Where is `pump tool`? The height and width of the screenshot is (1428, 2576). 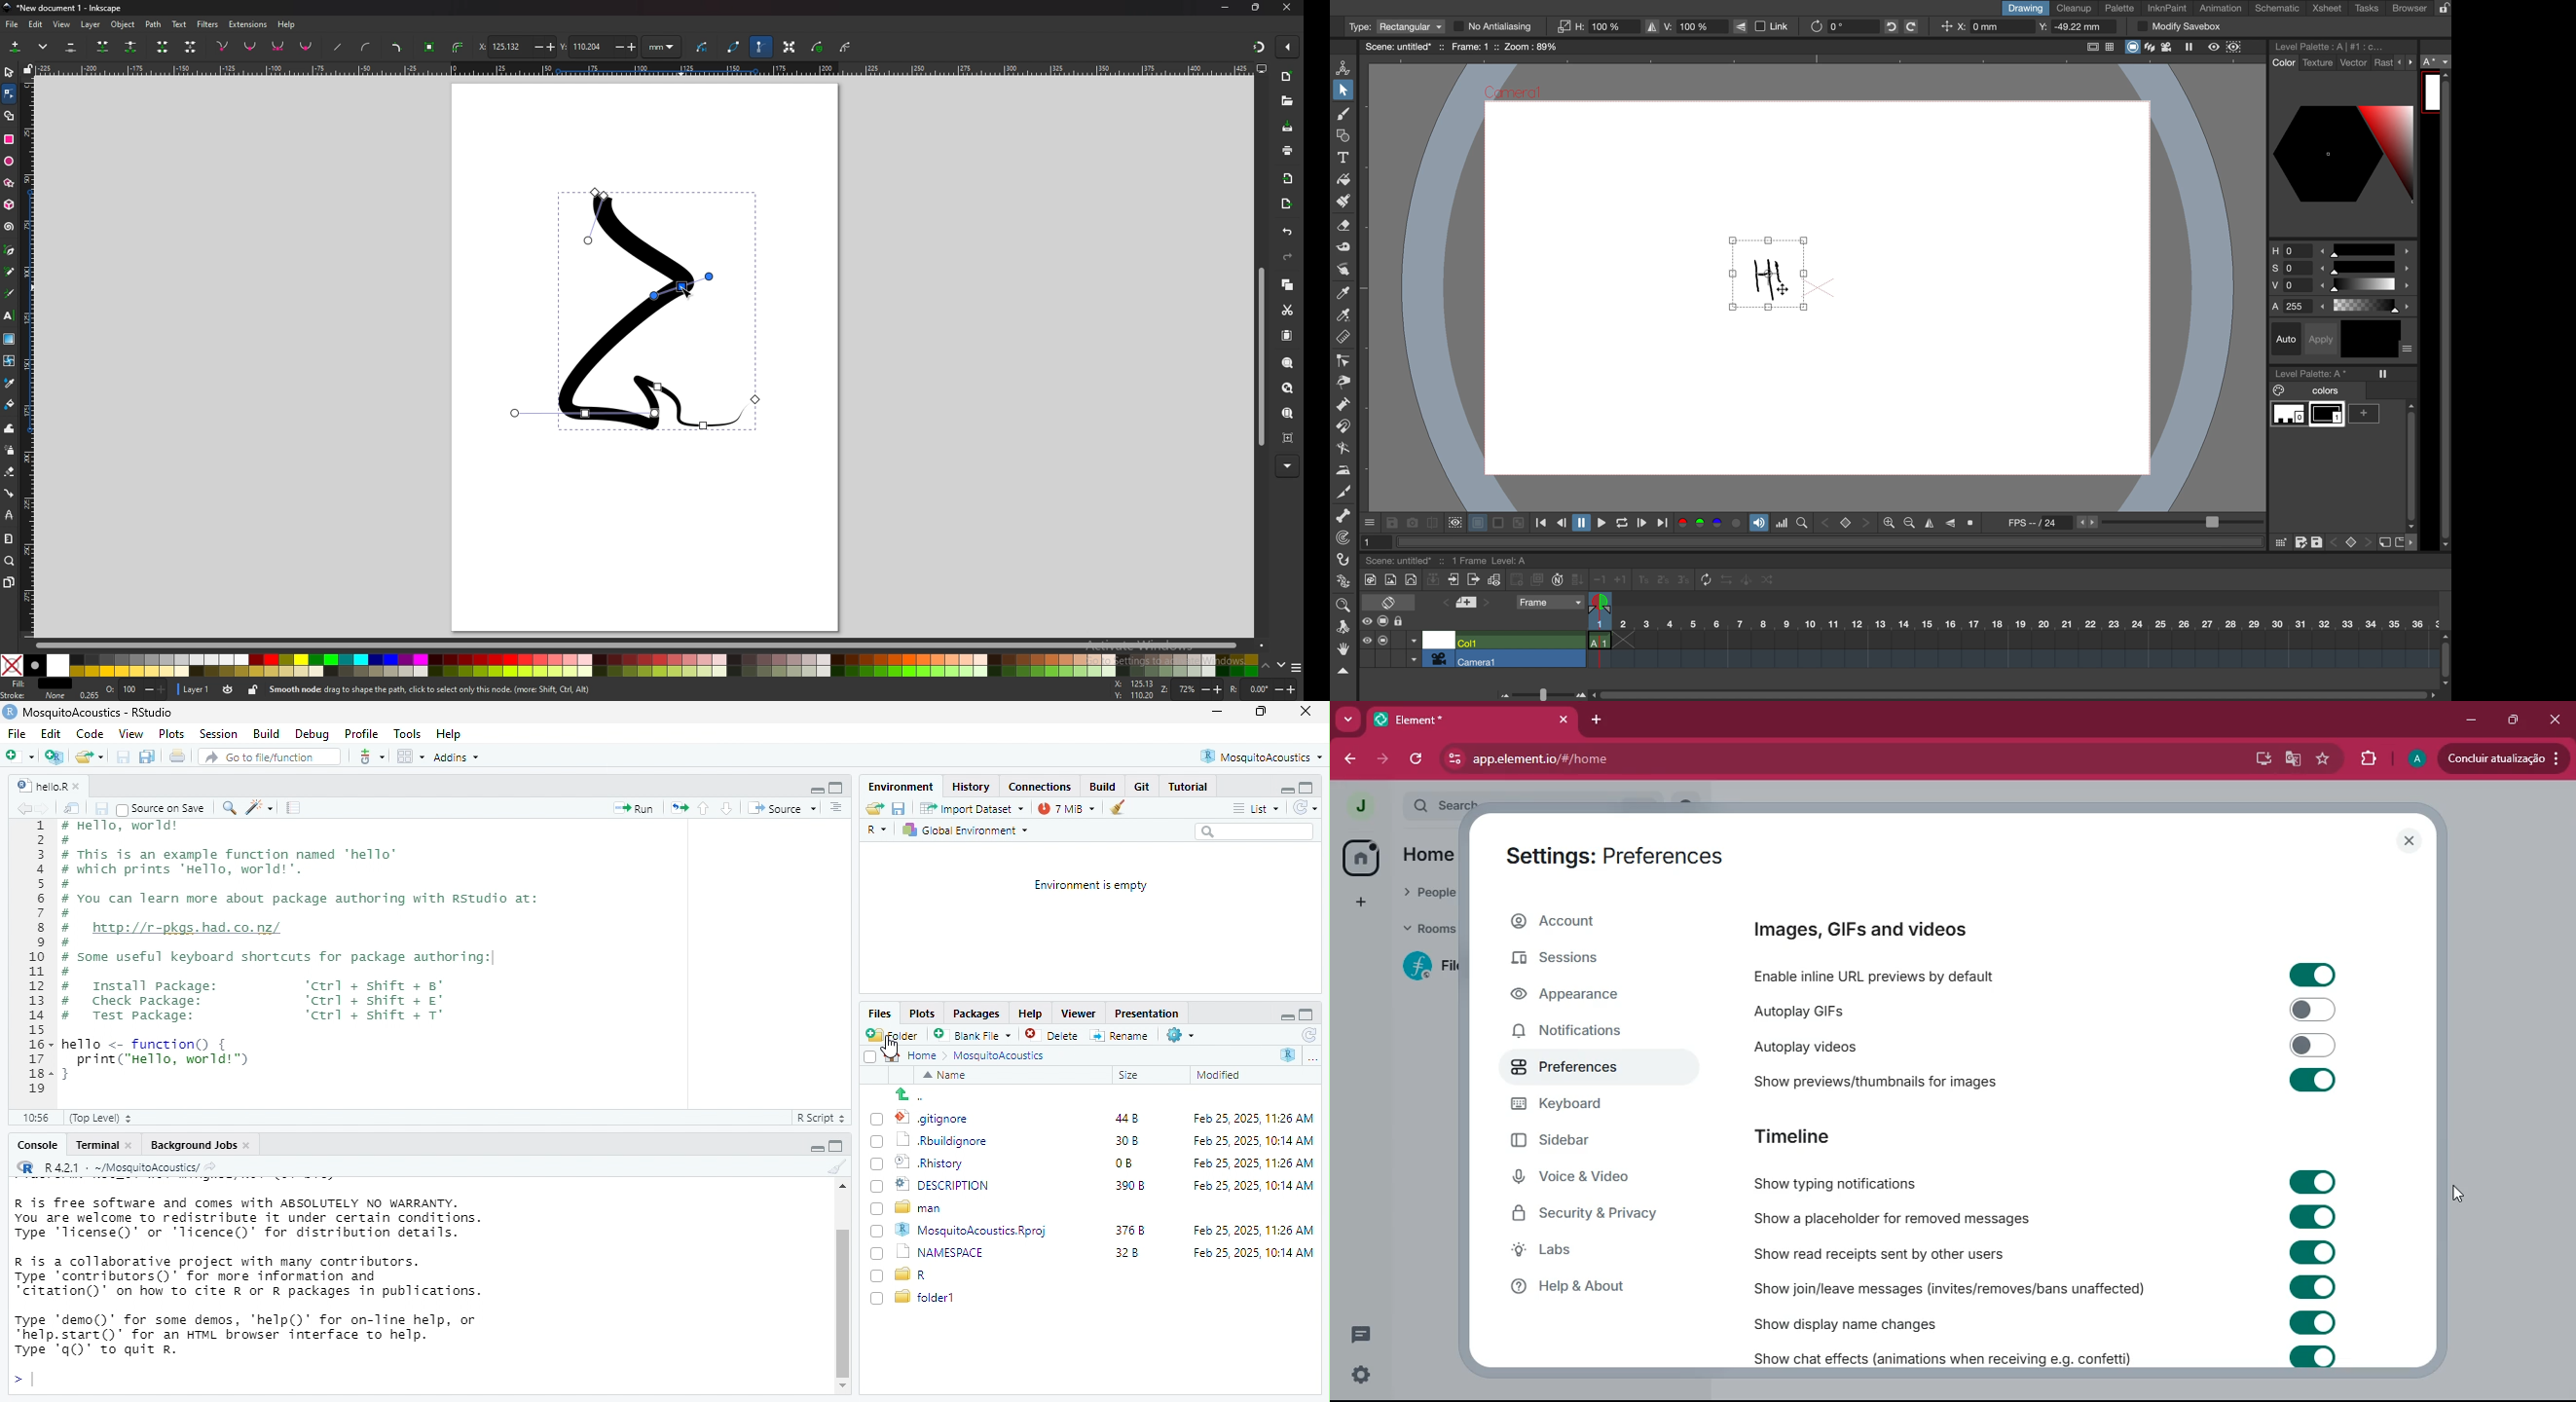 pump tool is located at coordinates (1345, 405).